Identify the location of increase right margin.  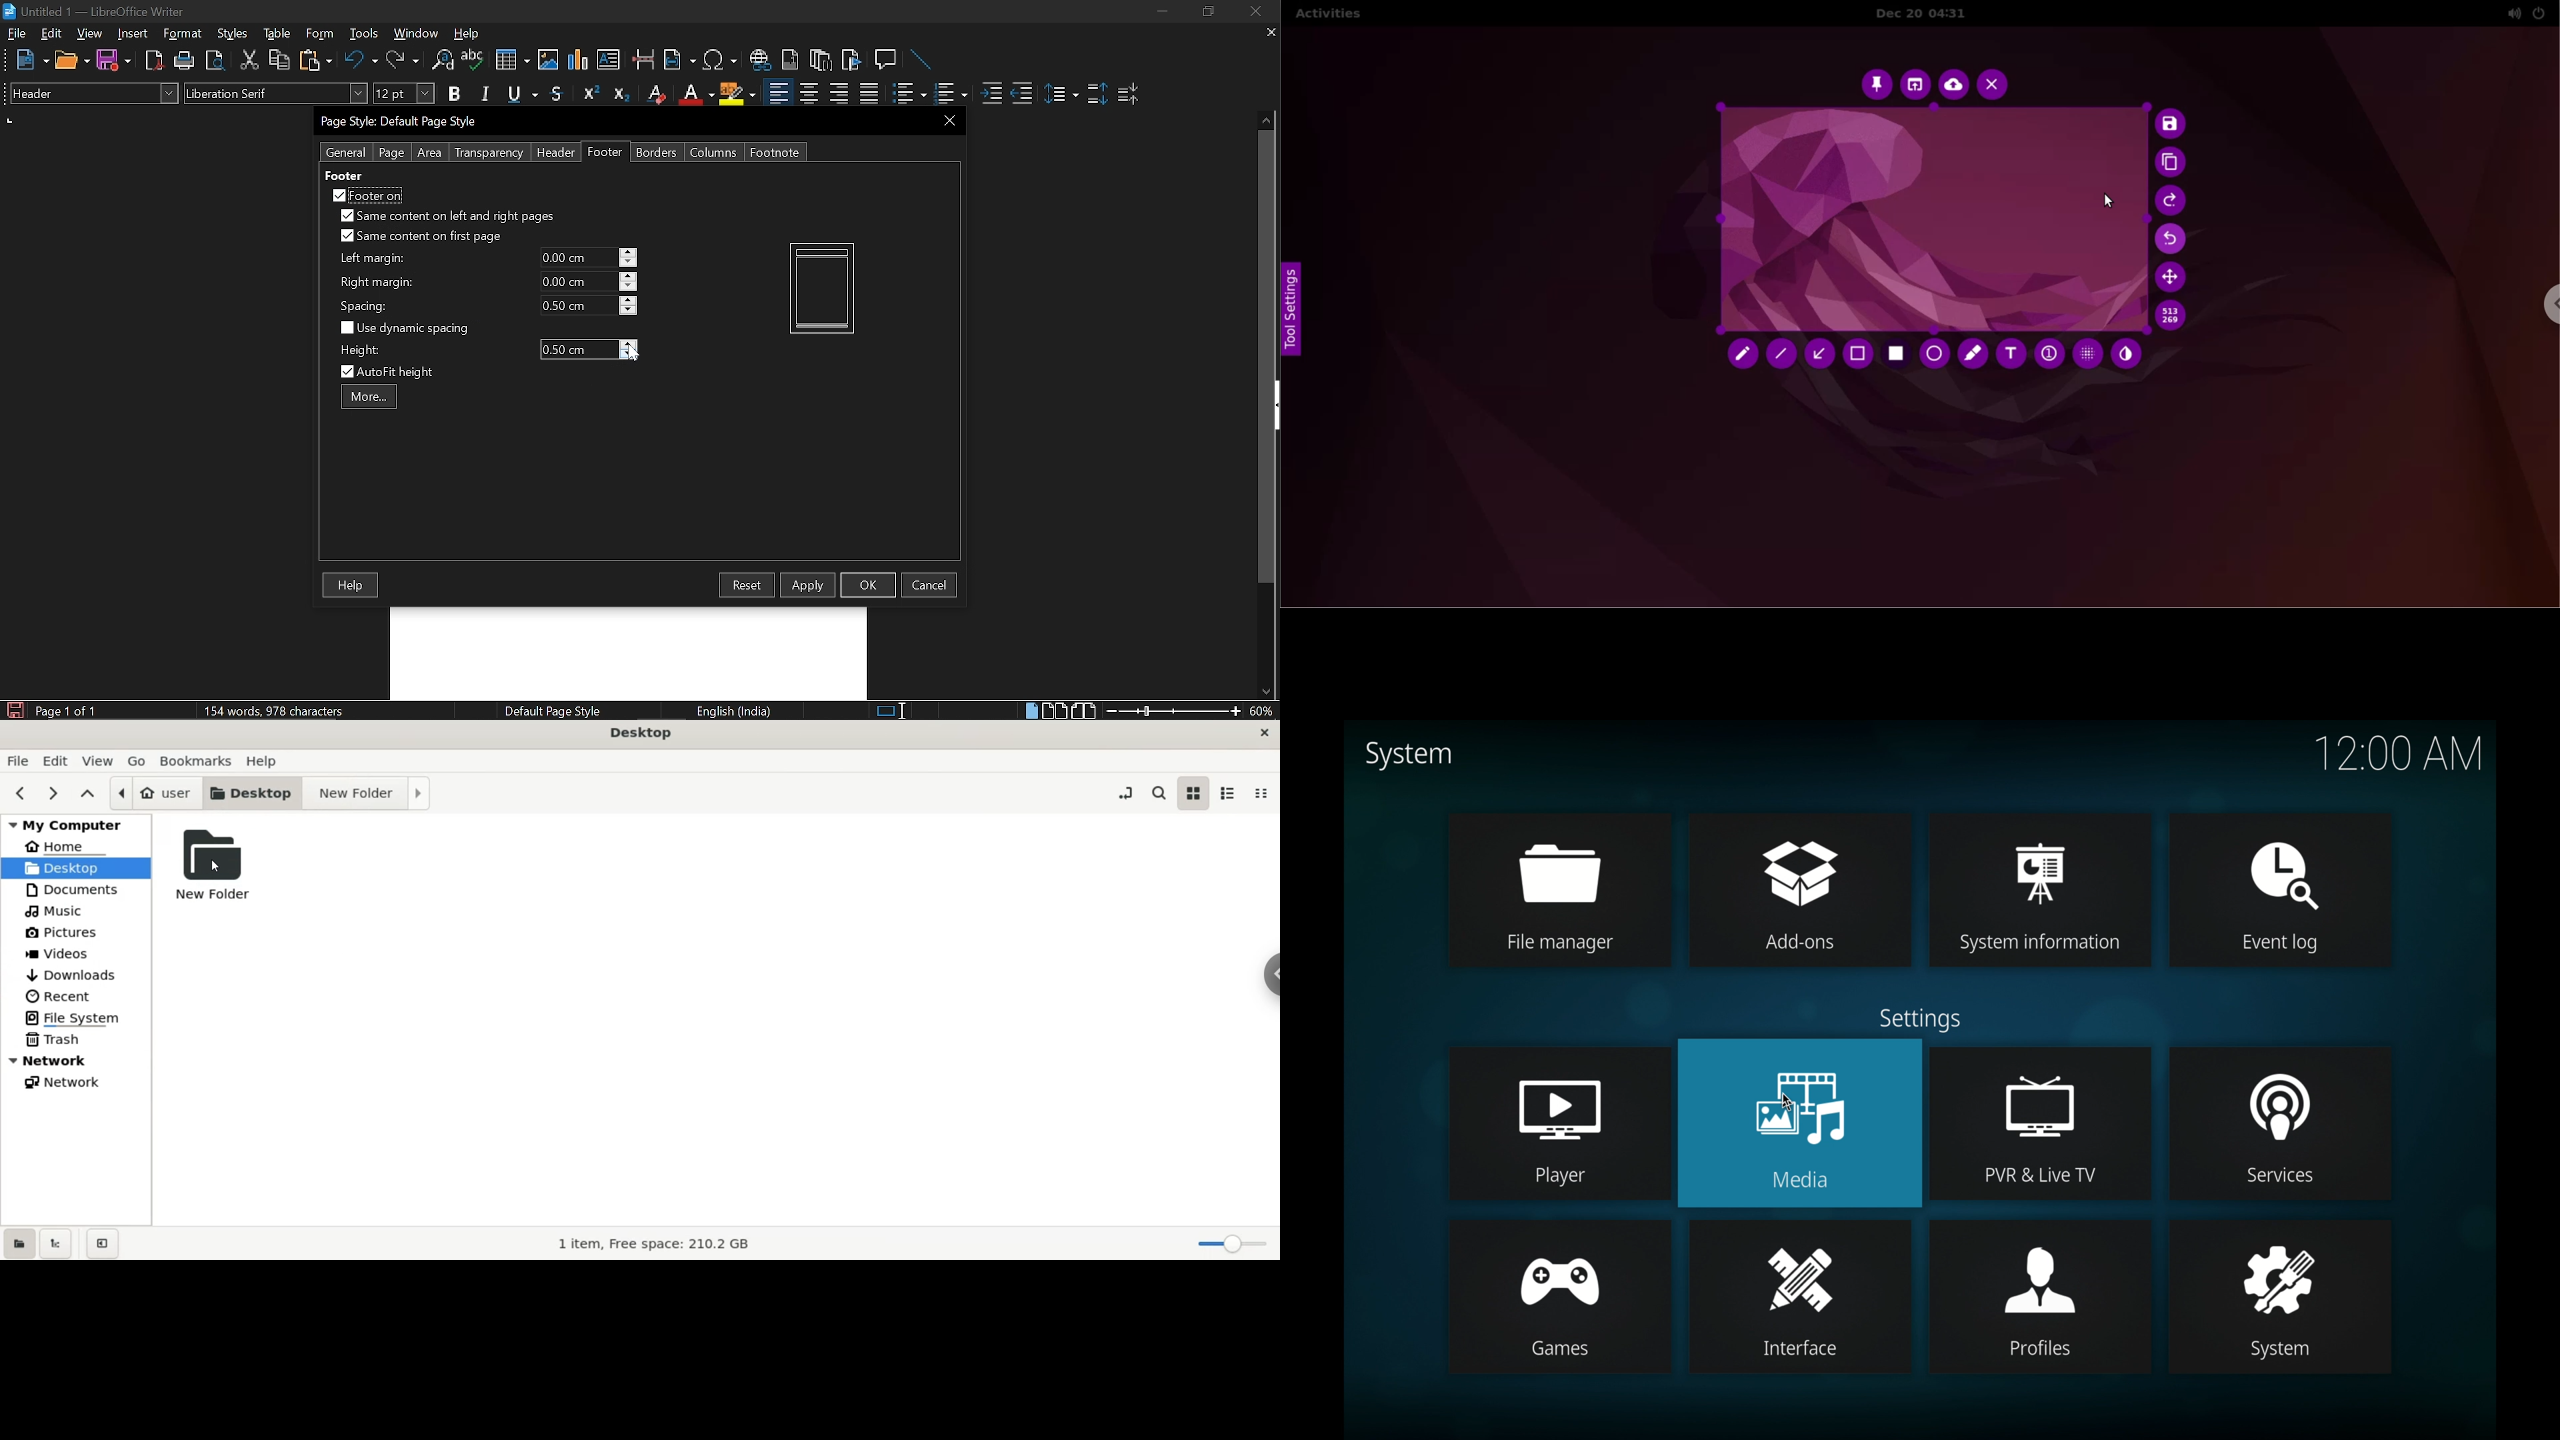
(629, 276).